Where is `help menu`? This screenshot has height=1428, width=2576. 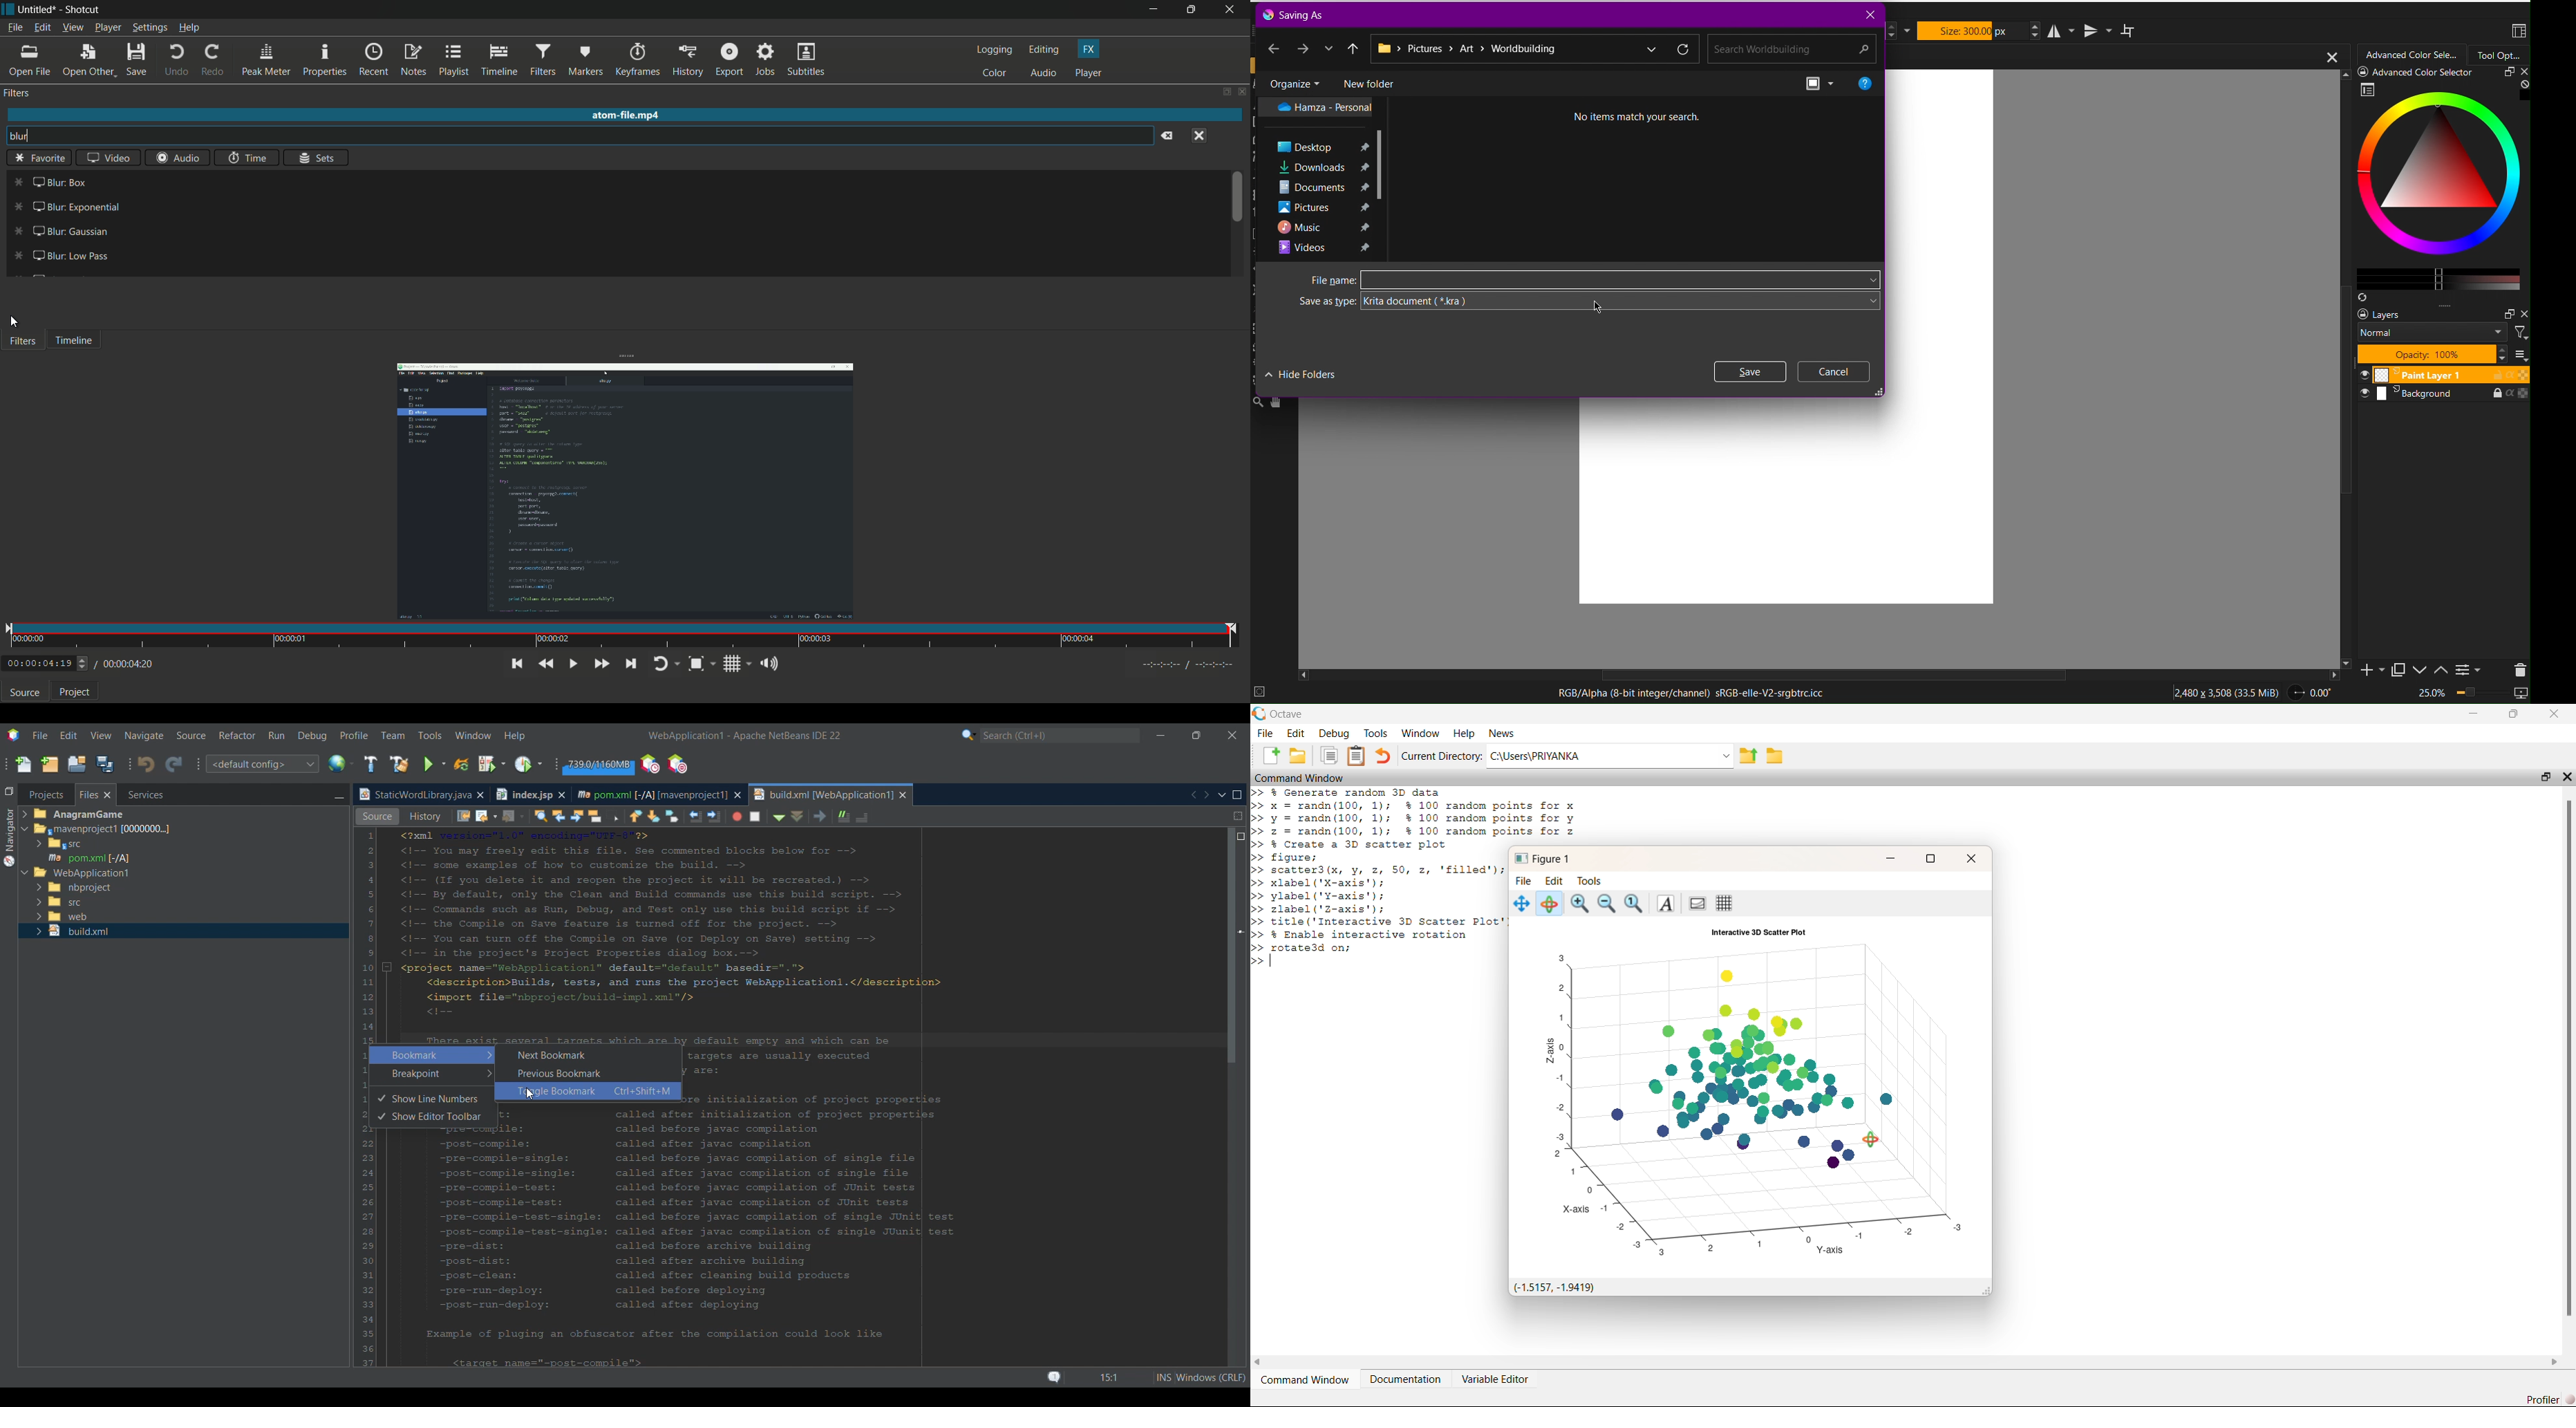
help menu is located at coordinates (191, 28).